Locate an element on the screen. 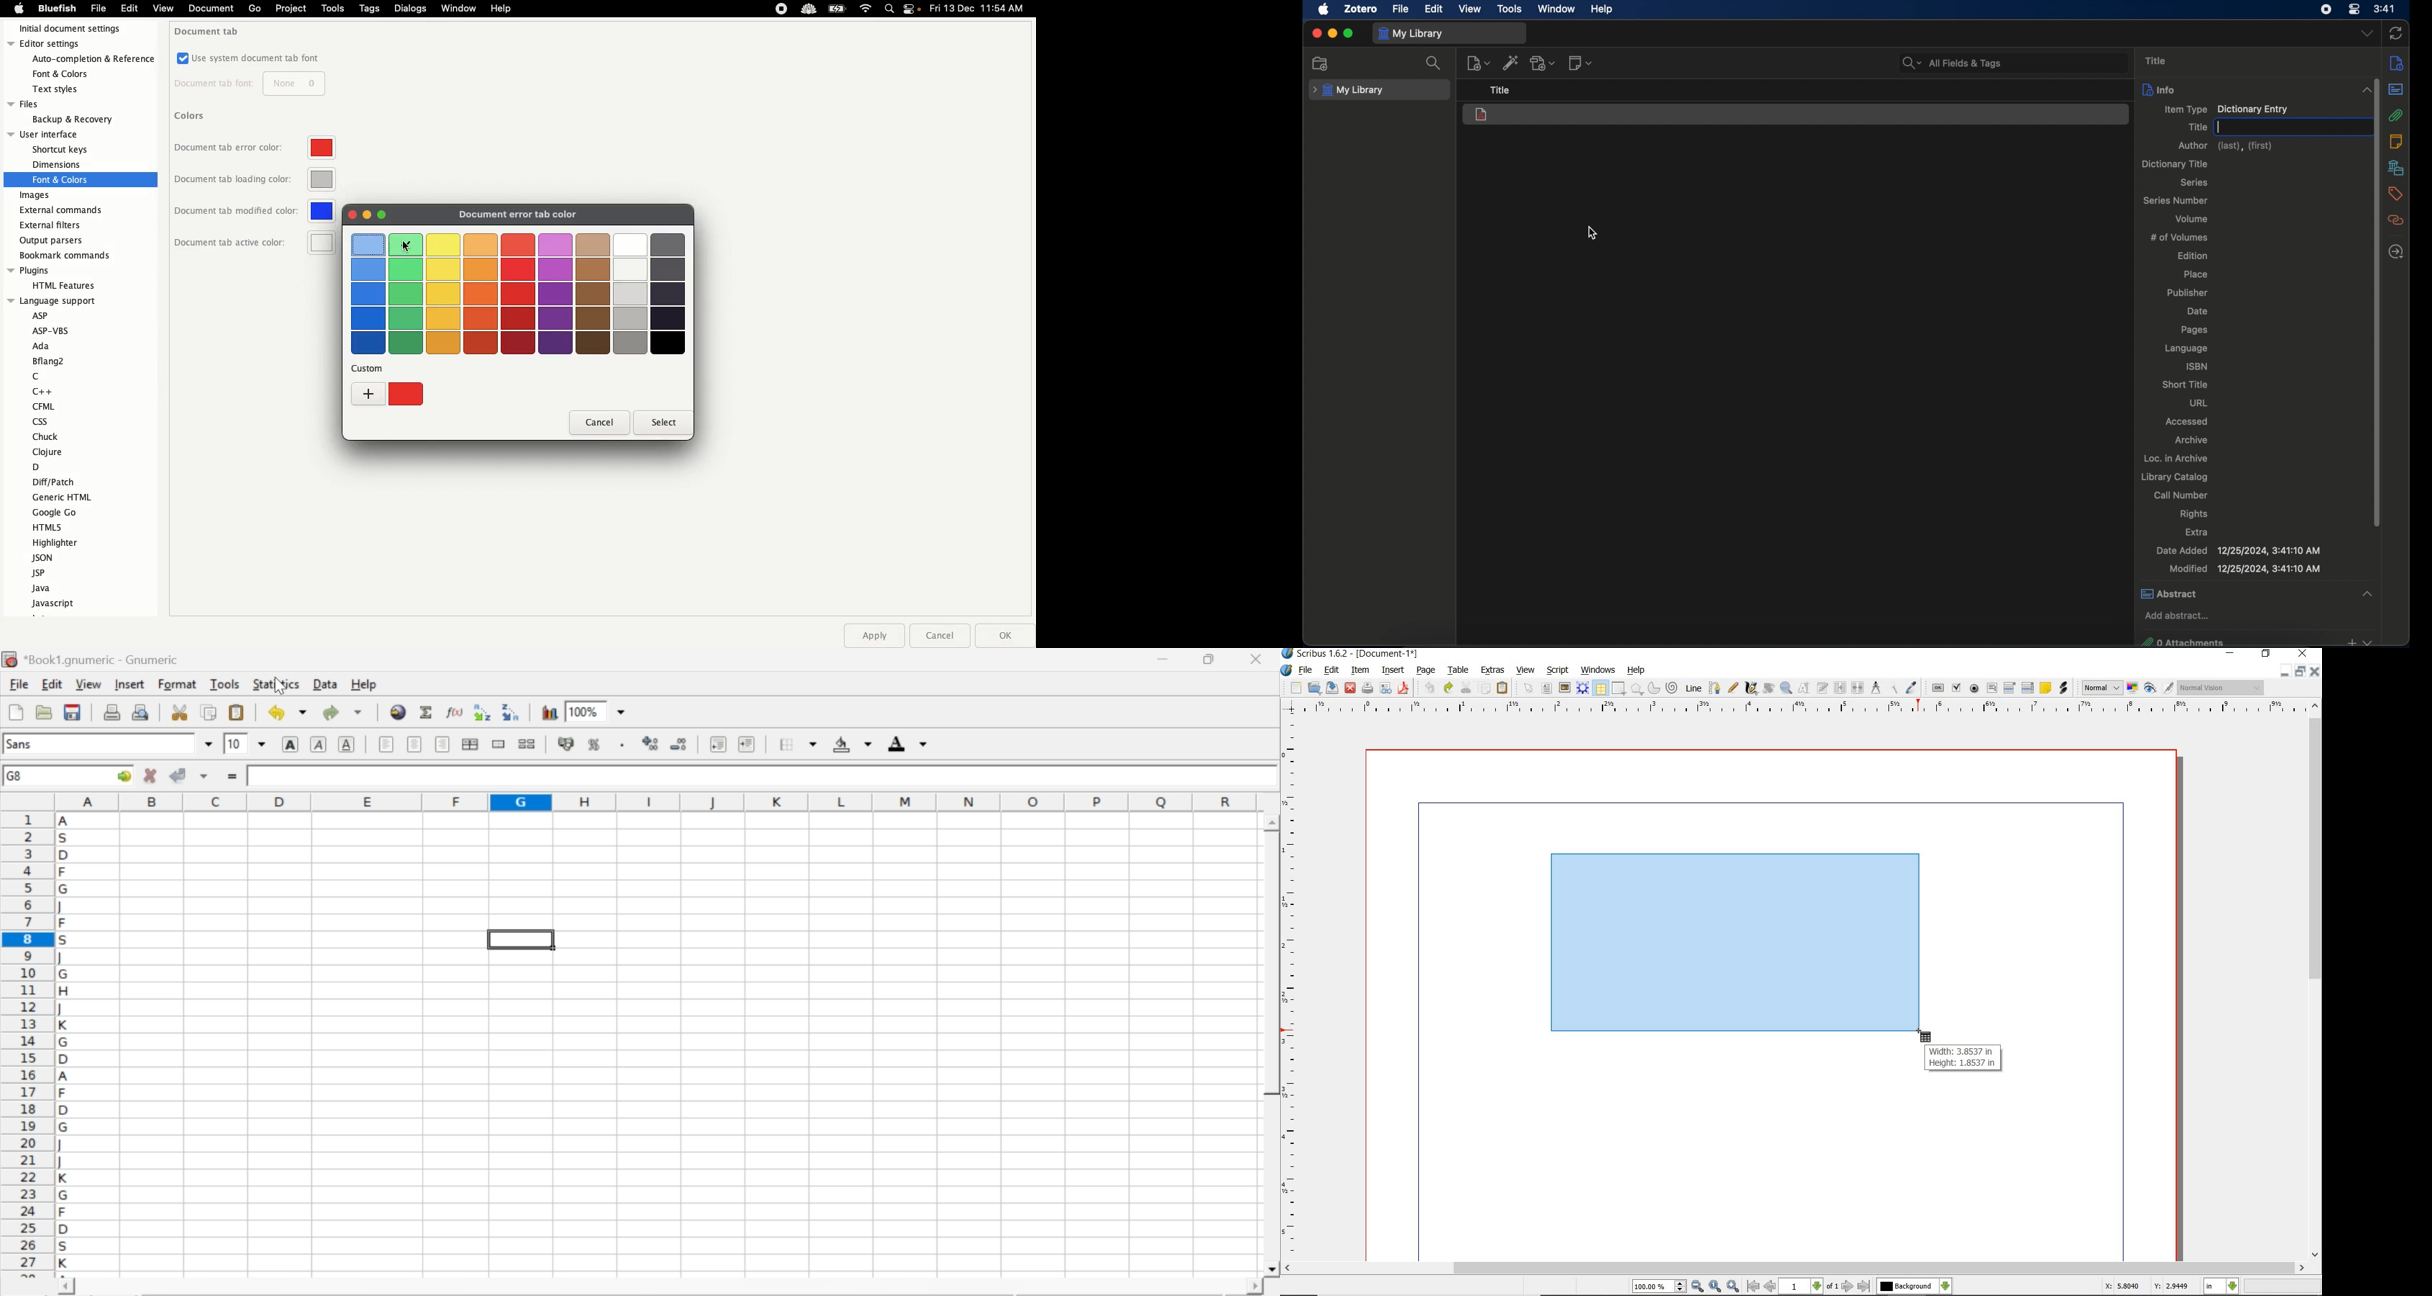  new item is located at coordinates (1478, 62).